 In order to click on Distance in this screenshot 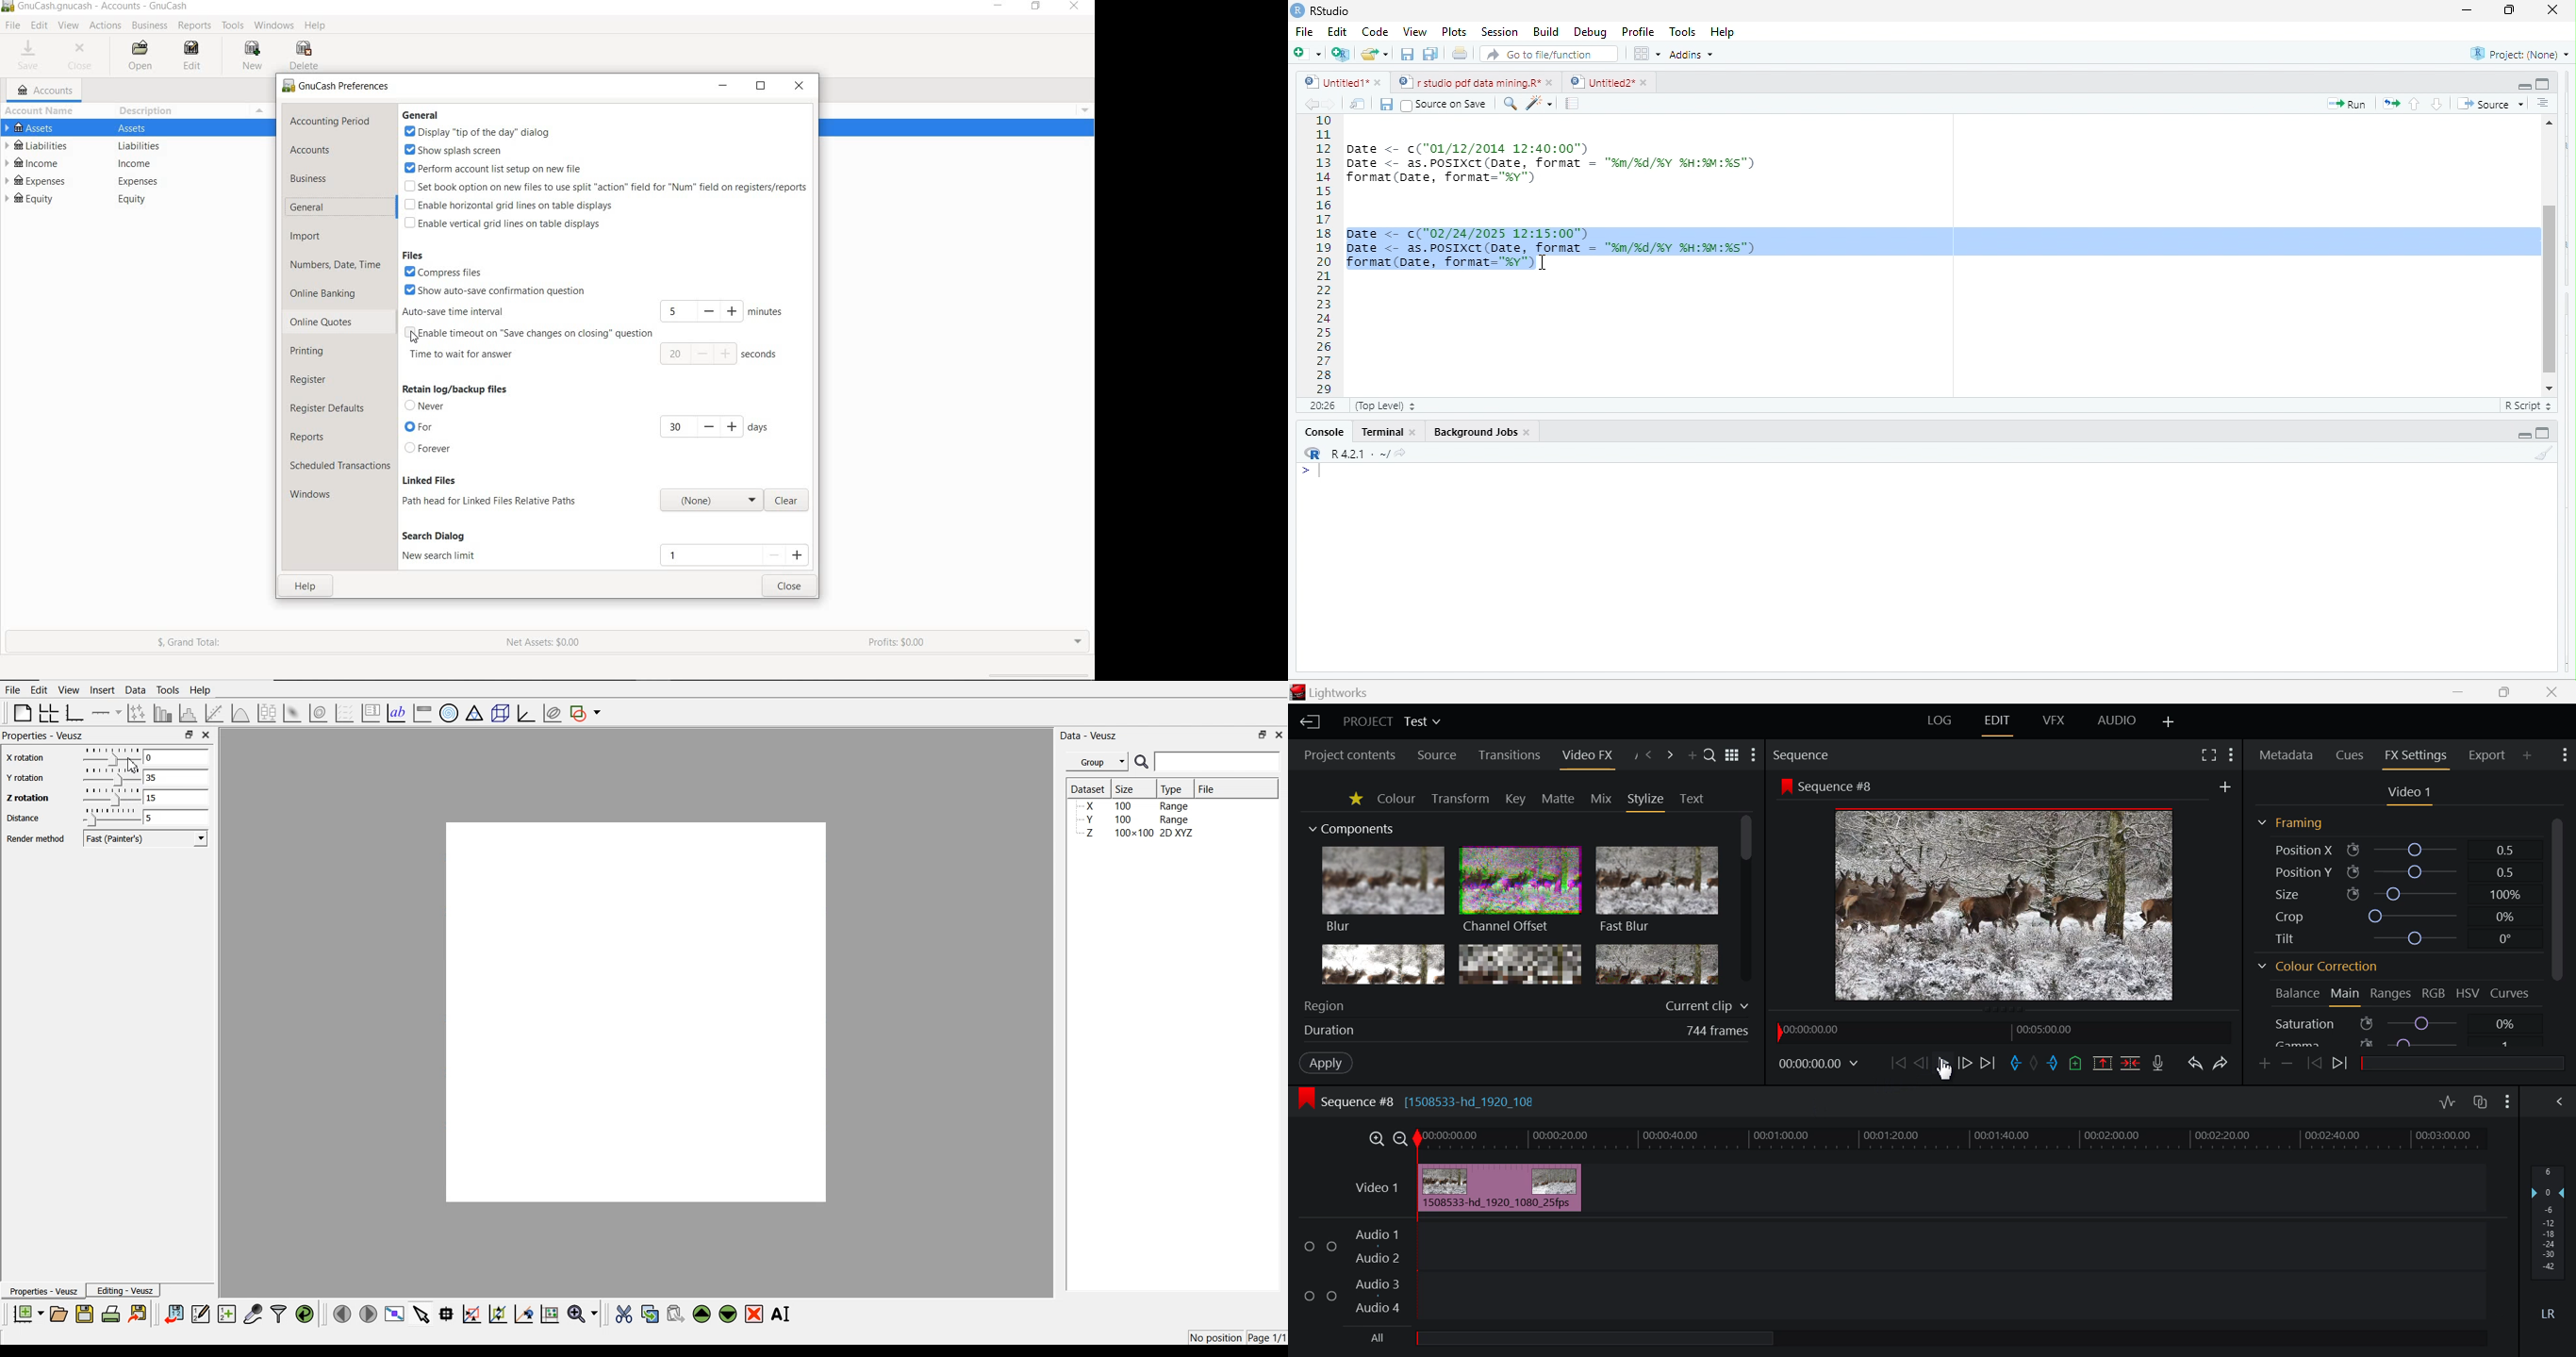, I will do `click(23, 818)`.